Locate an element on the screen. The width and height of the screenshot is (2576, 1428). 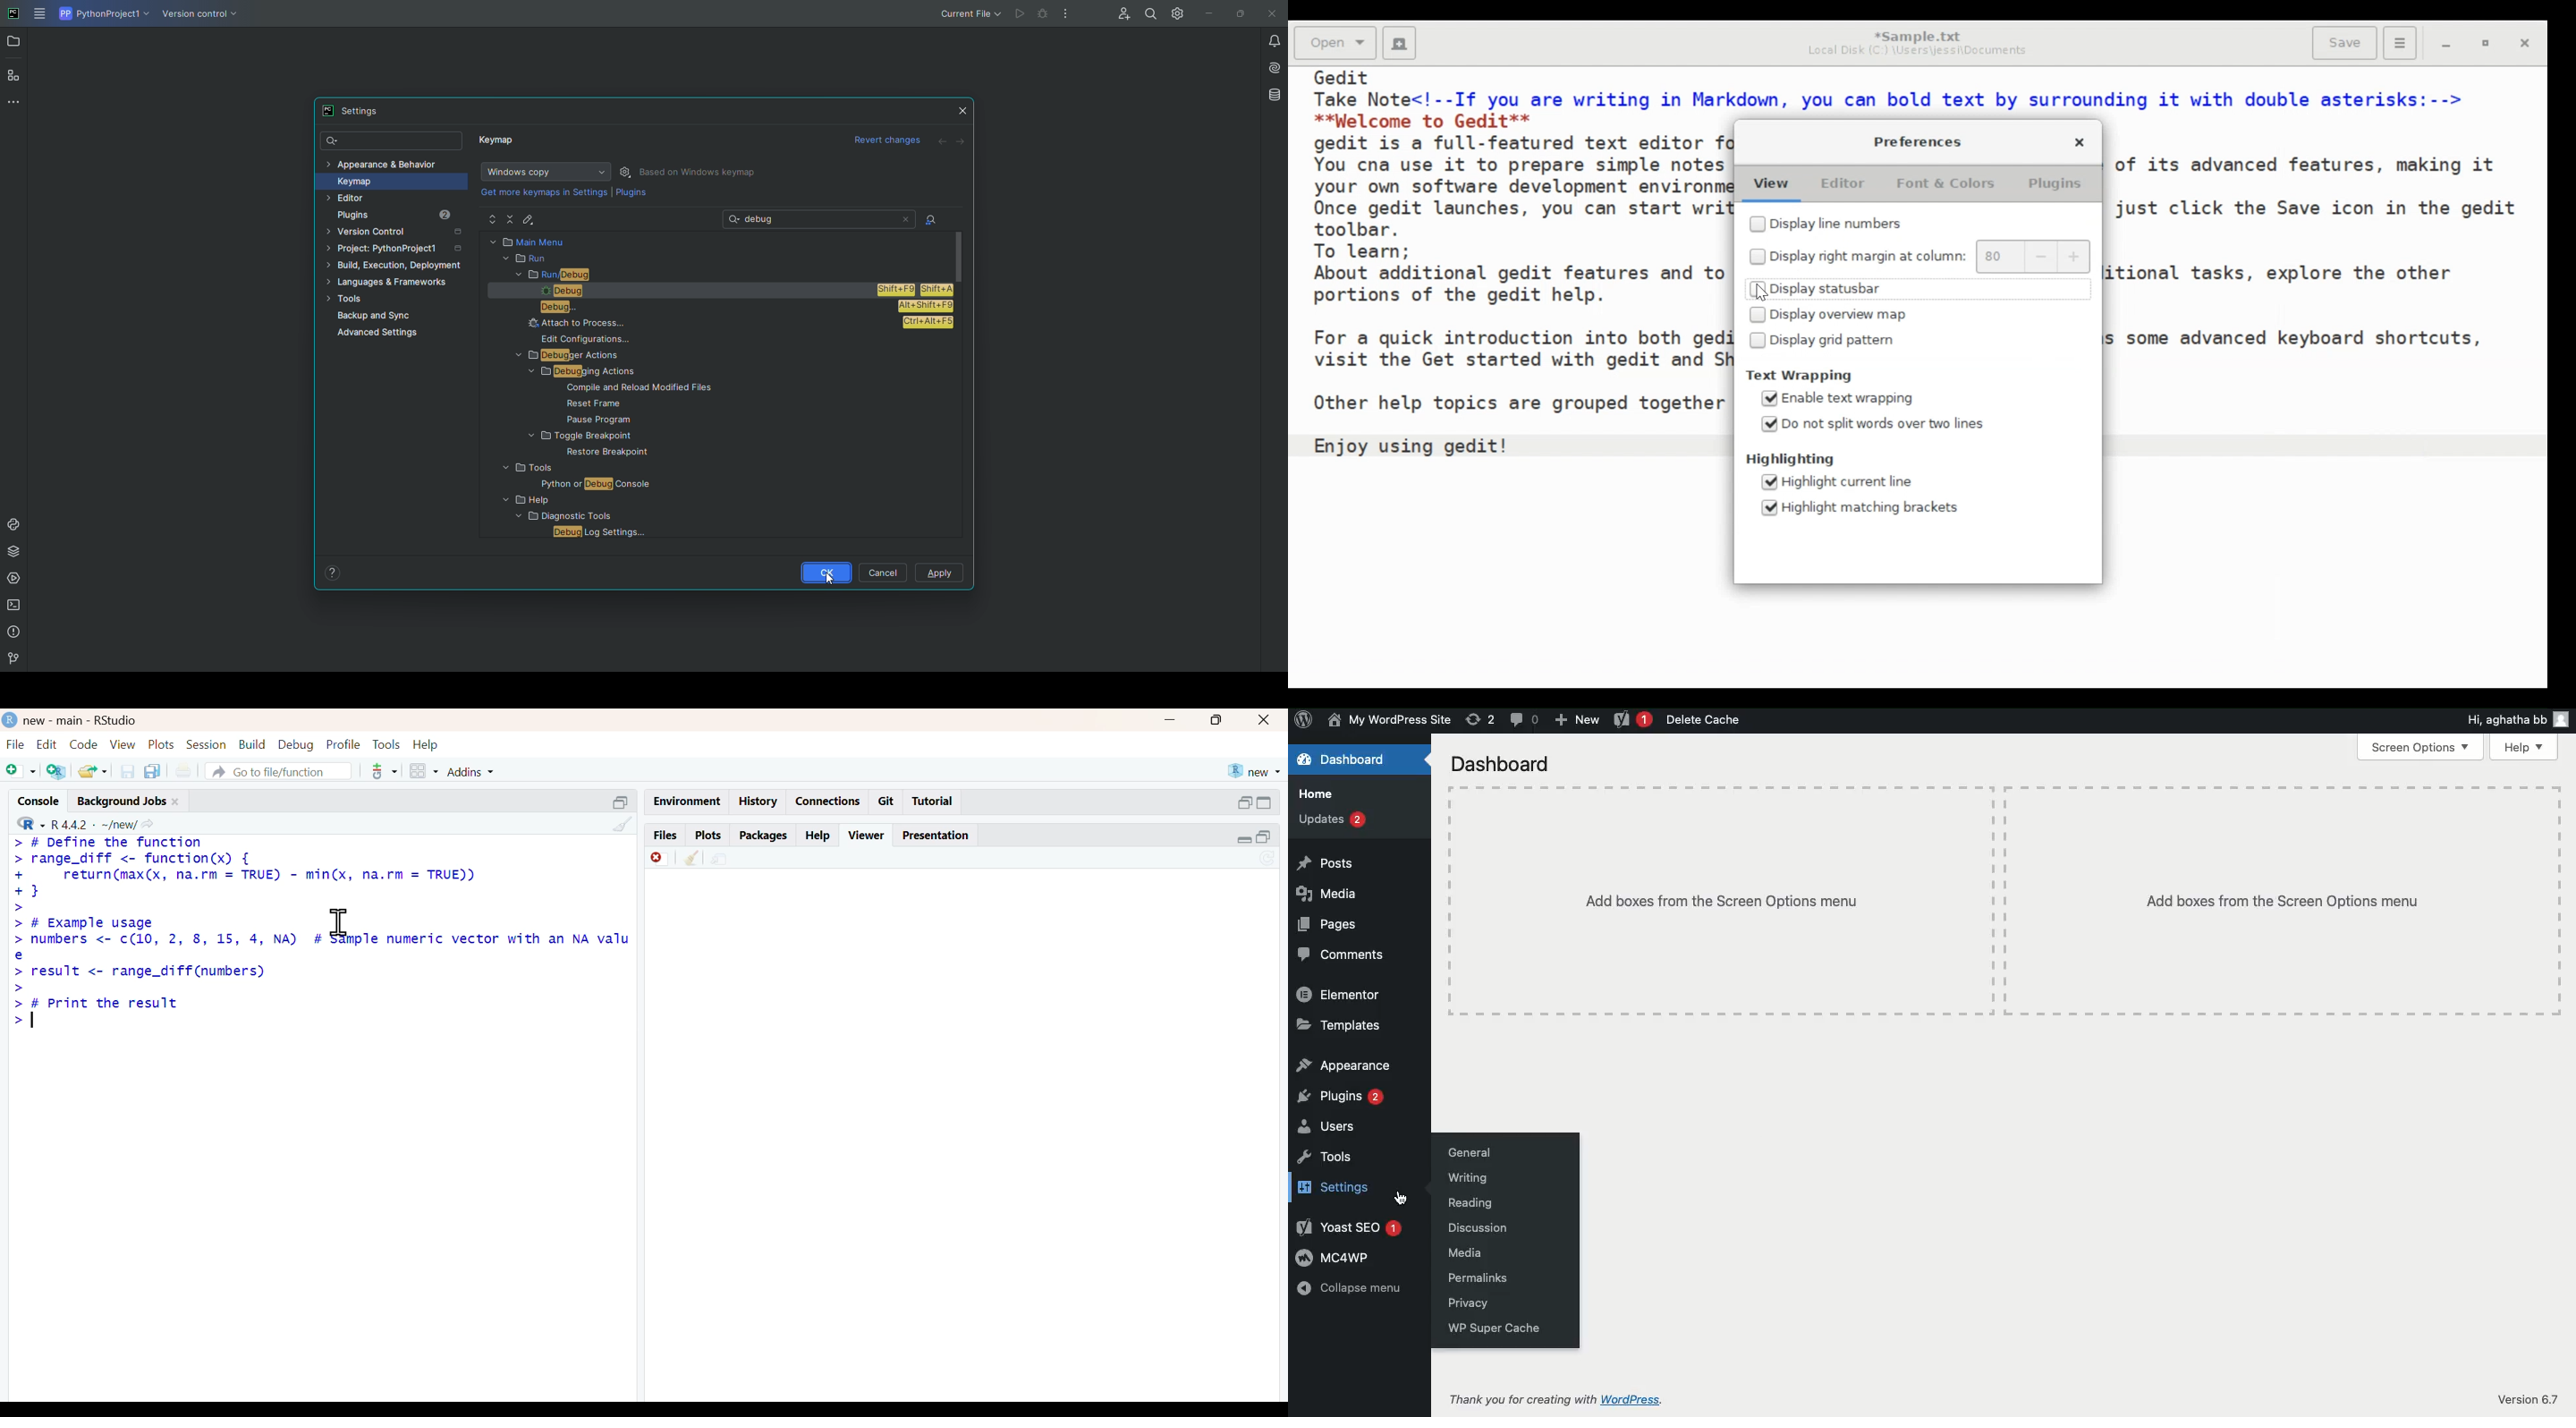
add file as is located at coordinates (22, 772).